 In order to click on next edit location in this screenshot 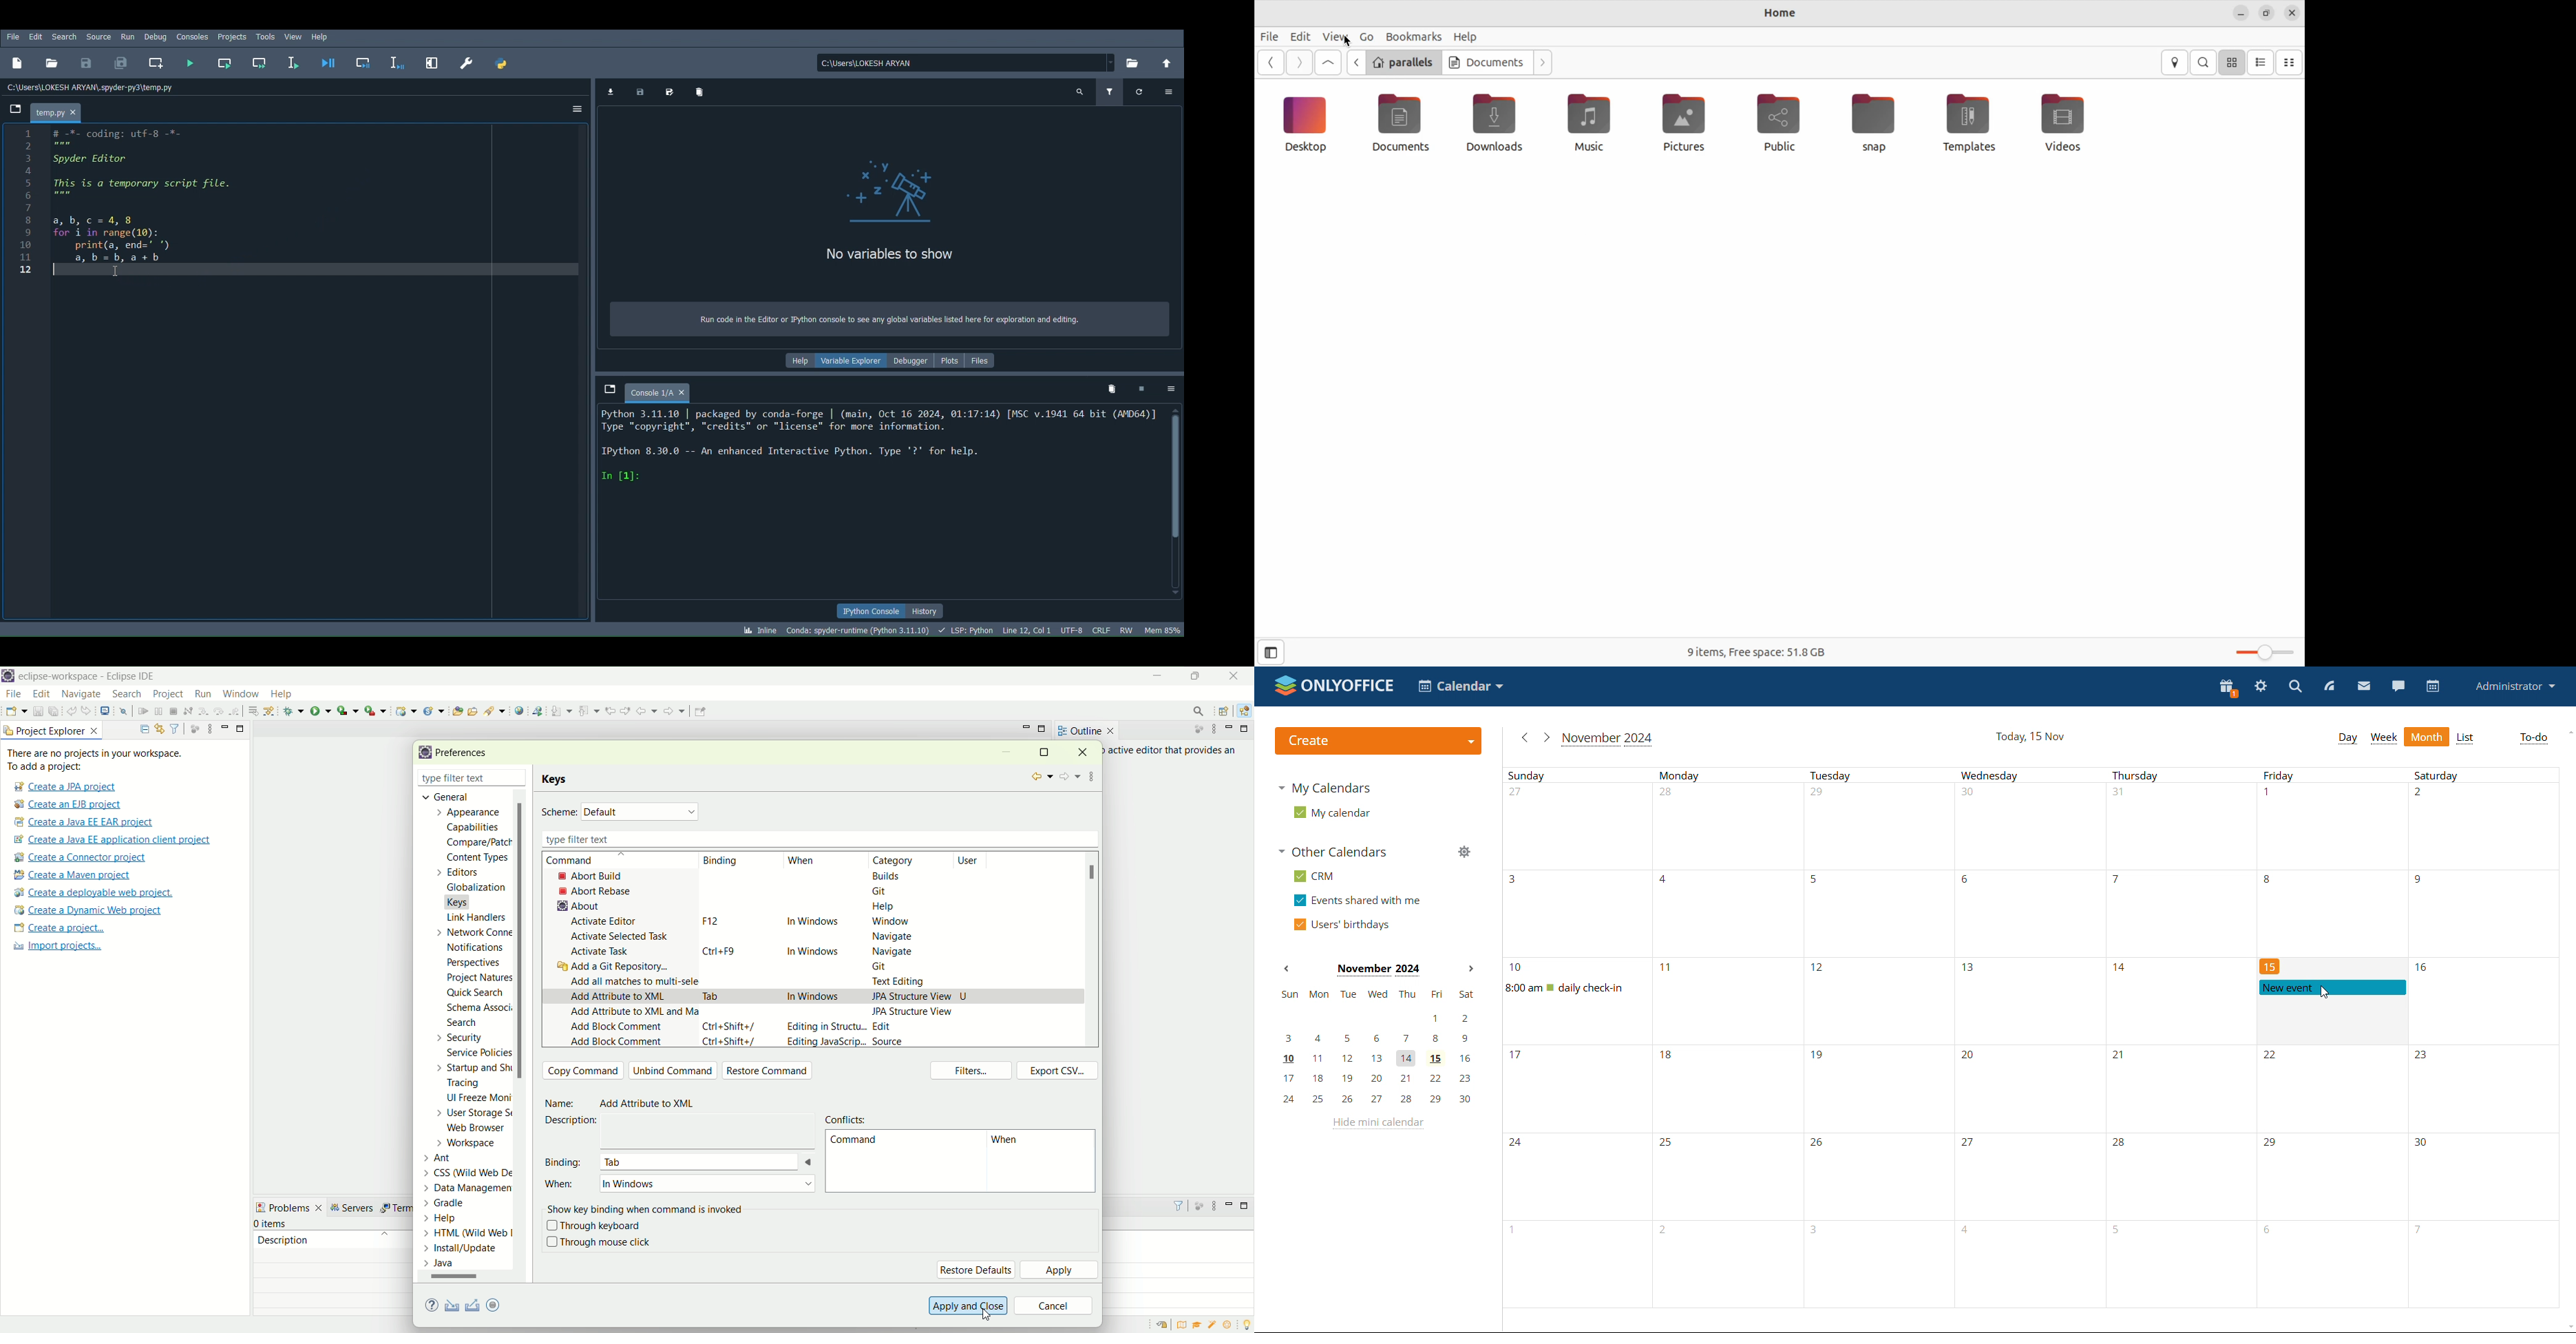, I will do `click(627, 710)`.